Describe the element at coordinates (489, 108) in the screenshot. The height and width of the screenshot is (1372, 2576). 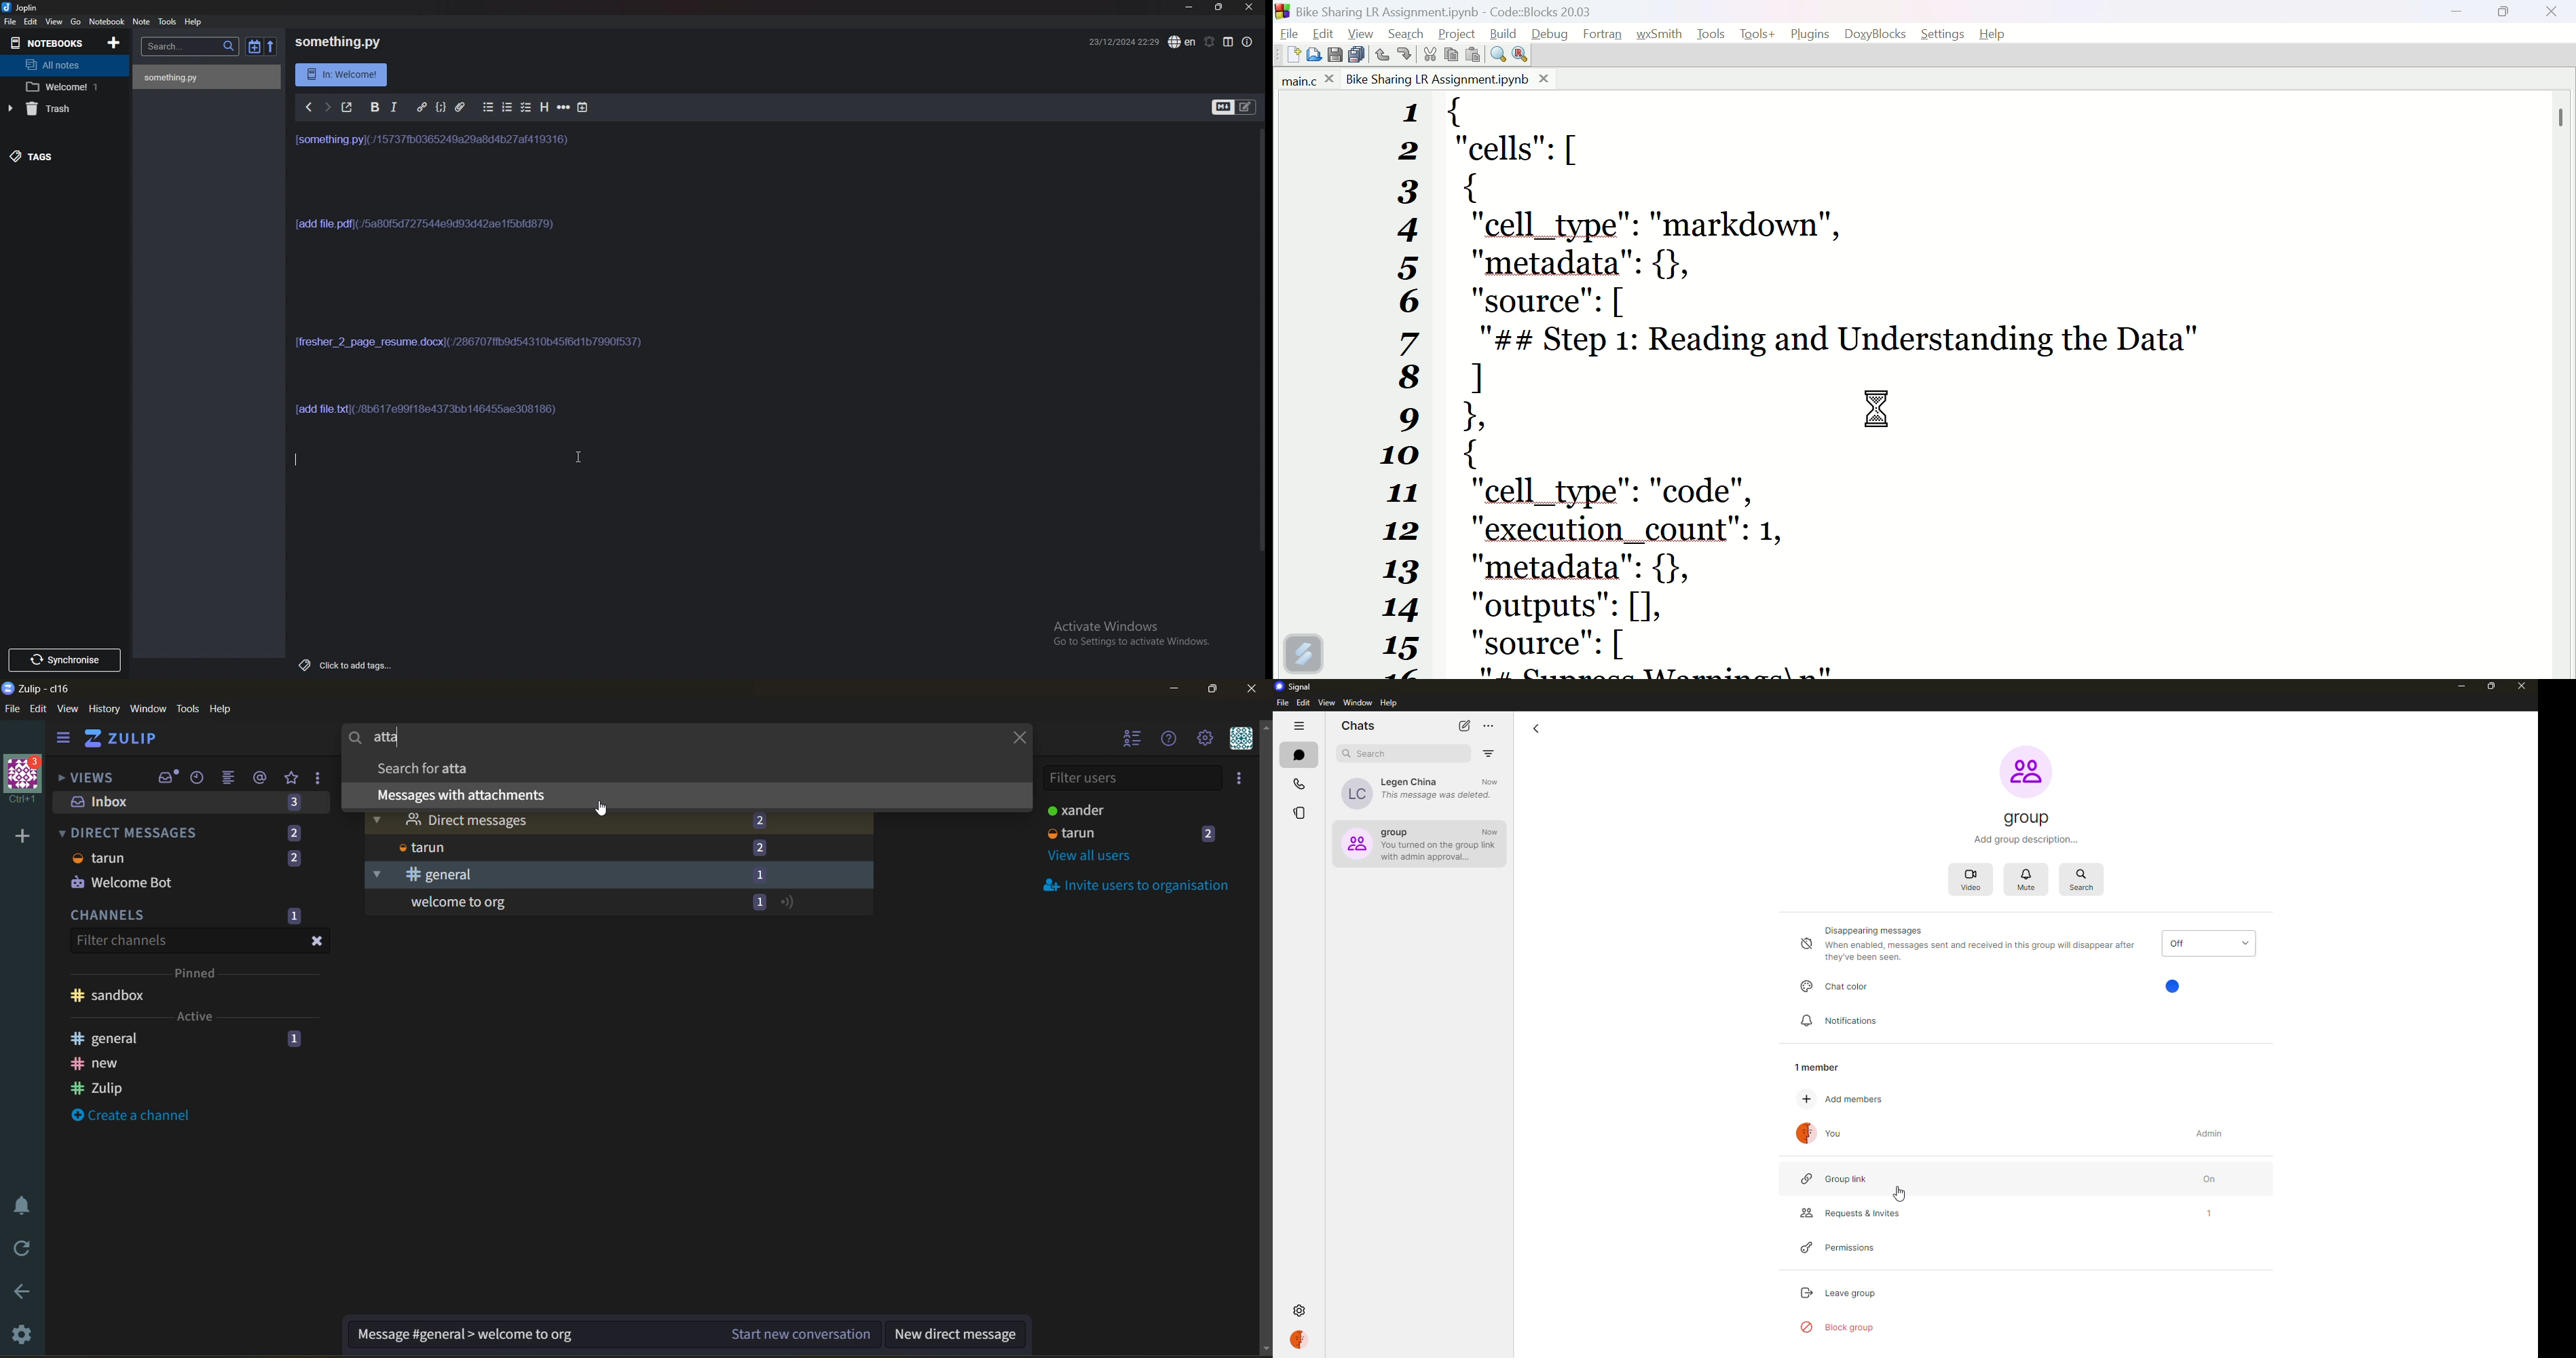
I see `Bullet list` at that location.